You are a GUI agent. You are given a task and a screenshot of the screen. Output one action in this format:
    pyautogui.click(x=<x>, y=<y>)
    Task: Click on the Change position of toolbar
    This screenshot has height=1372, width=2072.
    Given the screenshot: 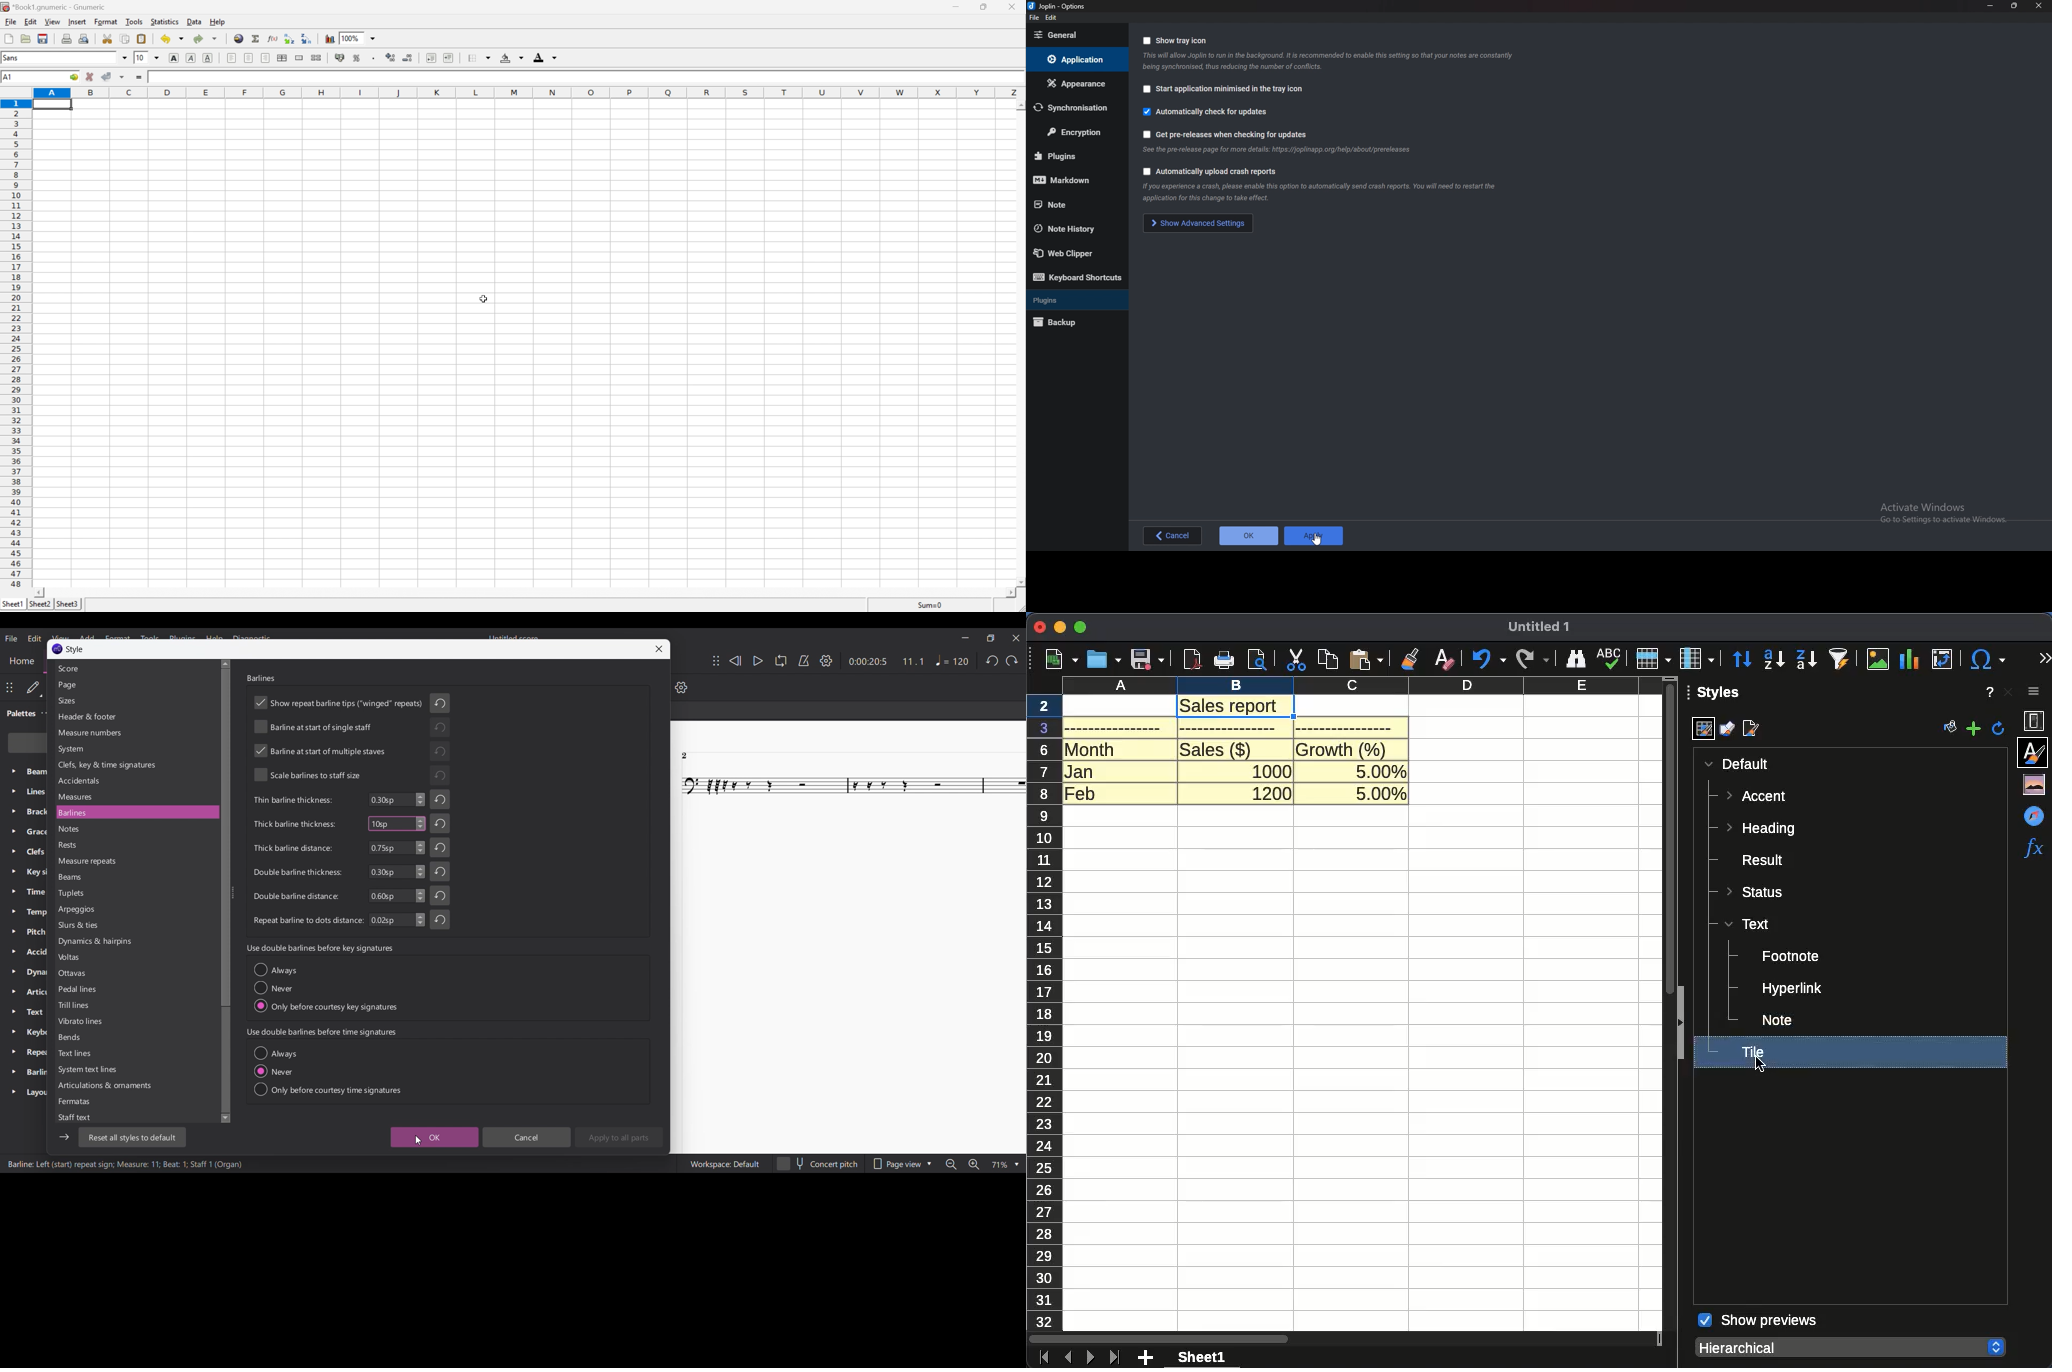 What is the action you would take?
    pyautogui.click(x=716, y=661)
    